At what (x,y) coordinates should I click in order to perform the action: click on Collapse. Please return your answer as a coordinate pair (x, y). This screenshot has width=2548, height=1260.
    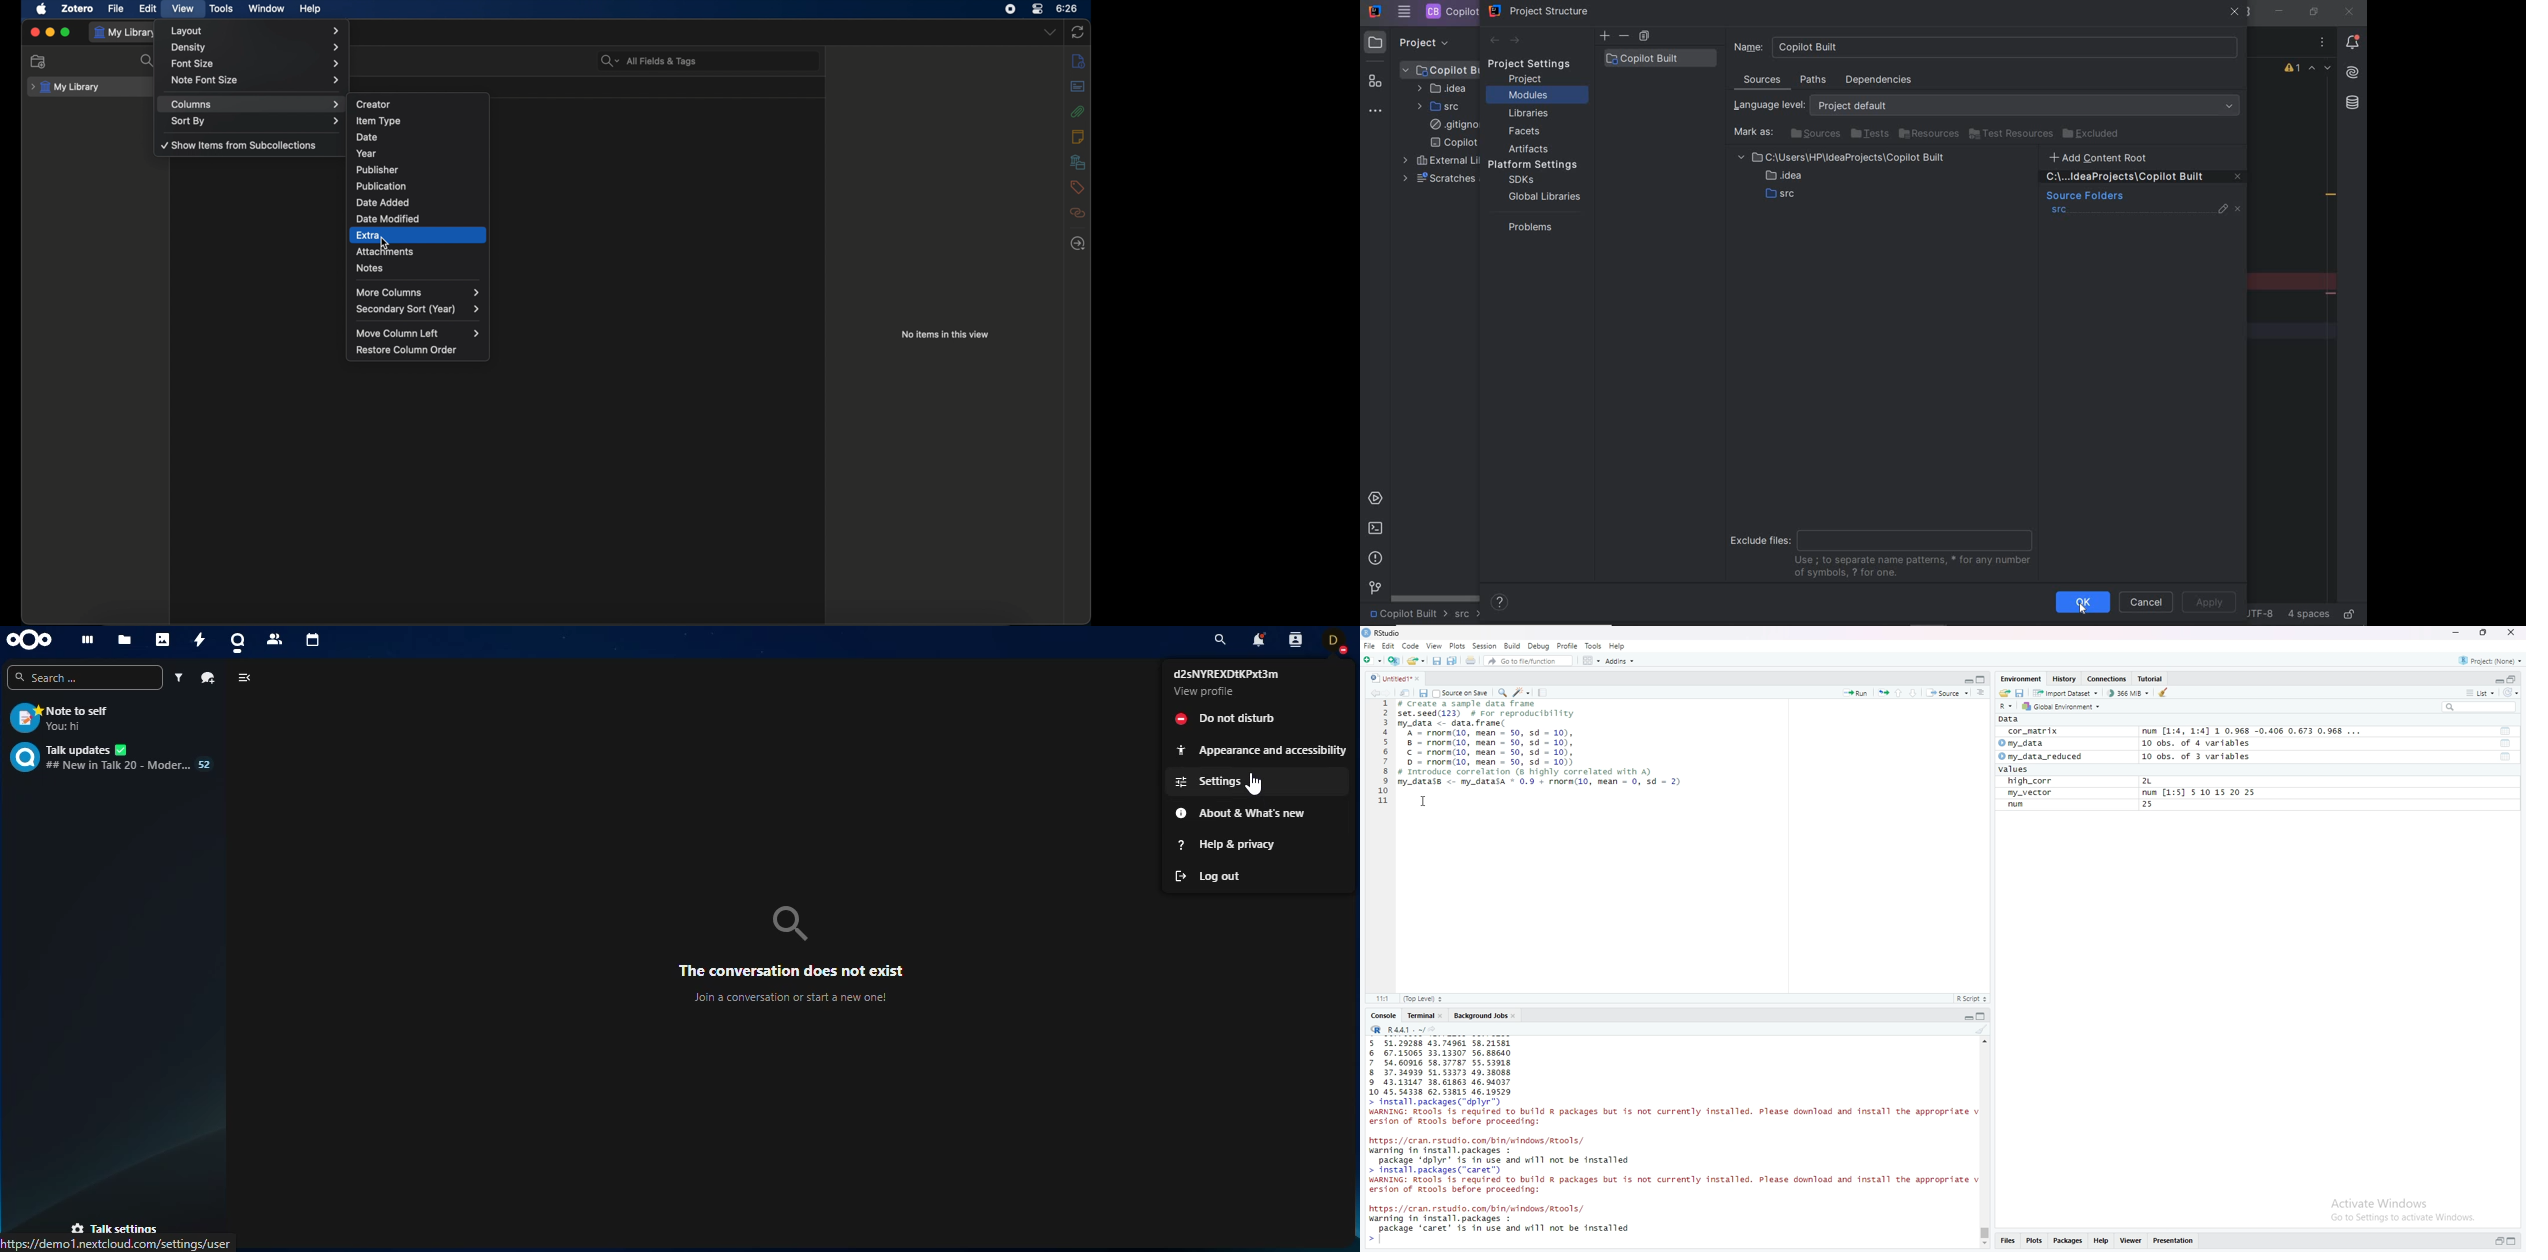
    Looking at the image, I should click on (1967, 1018).